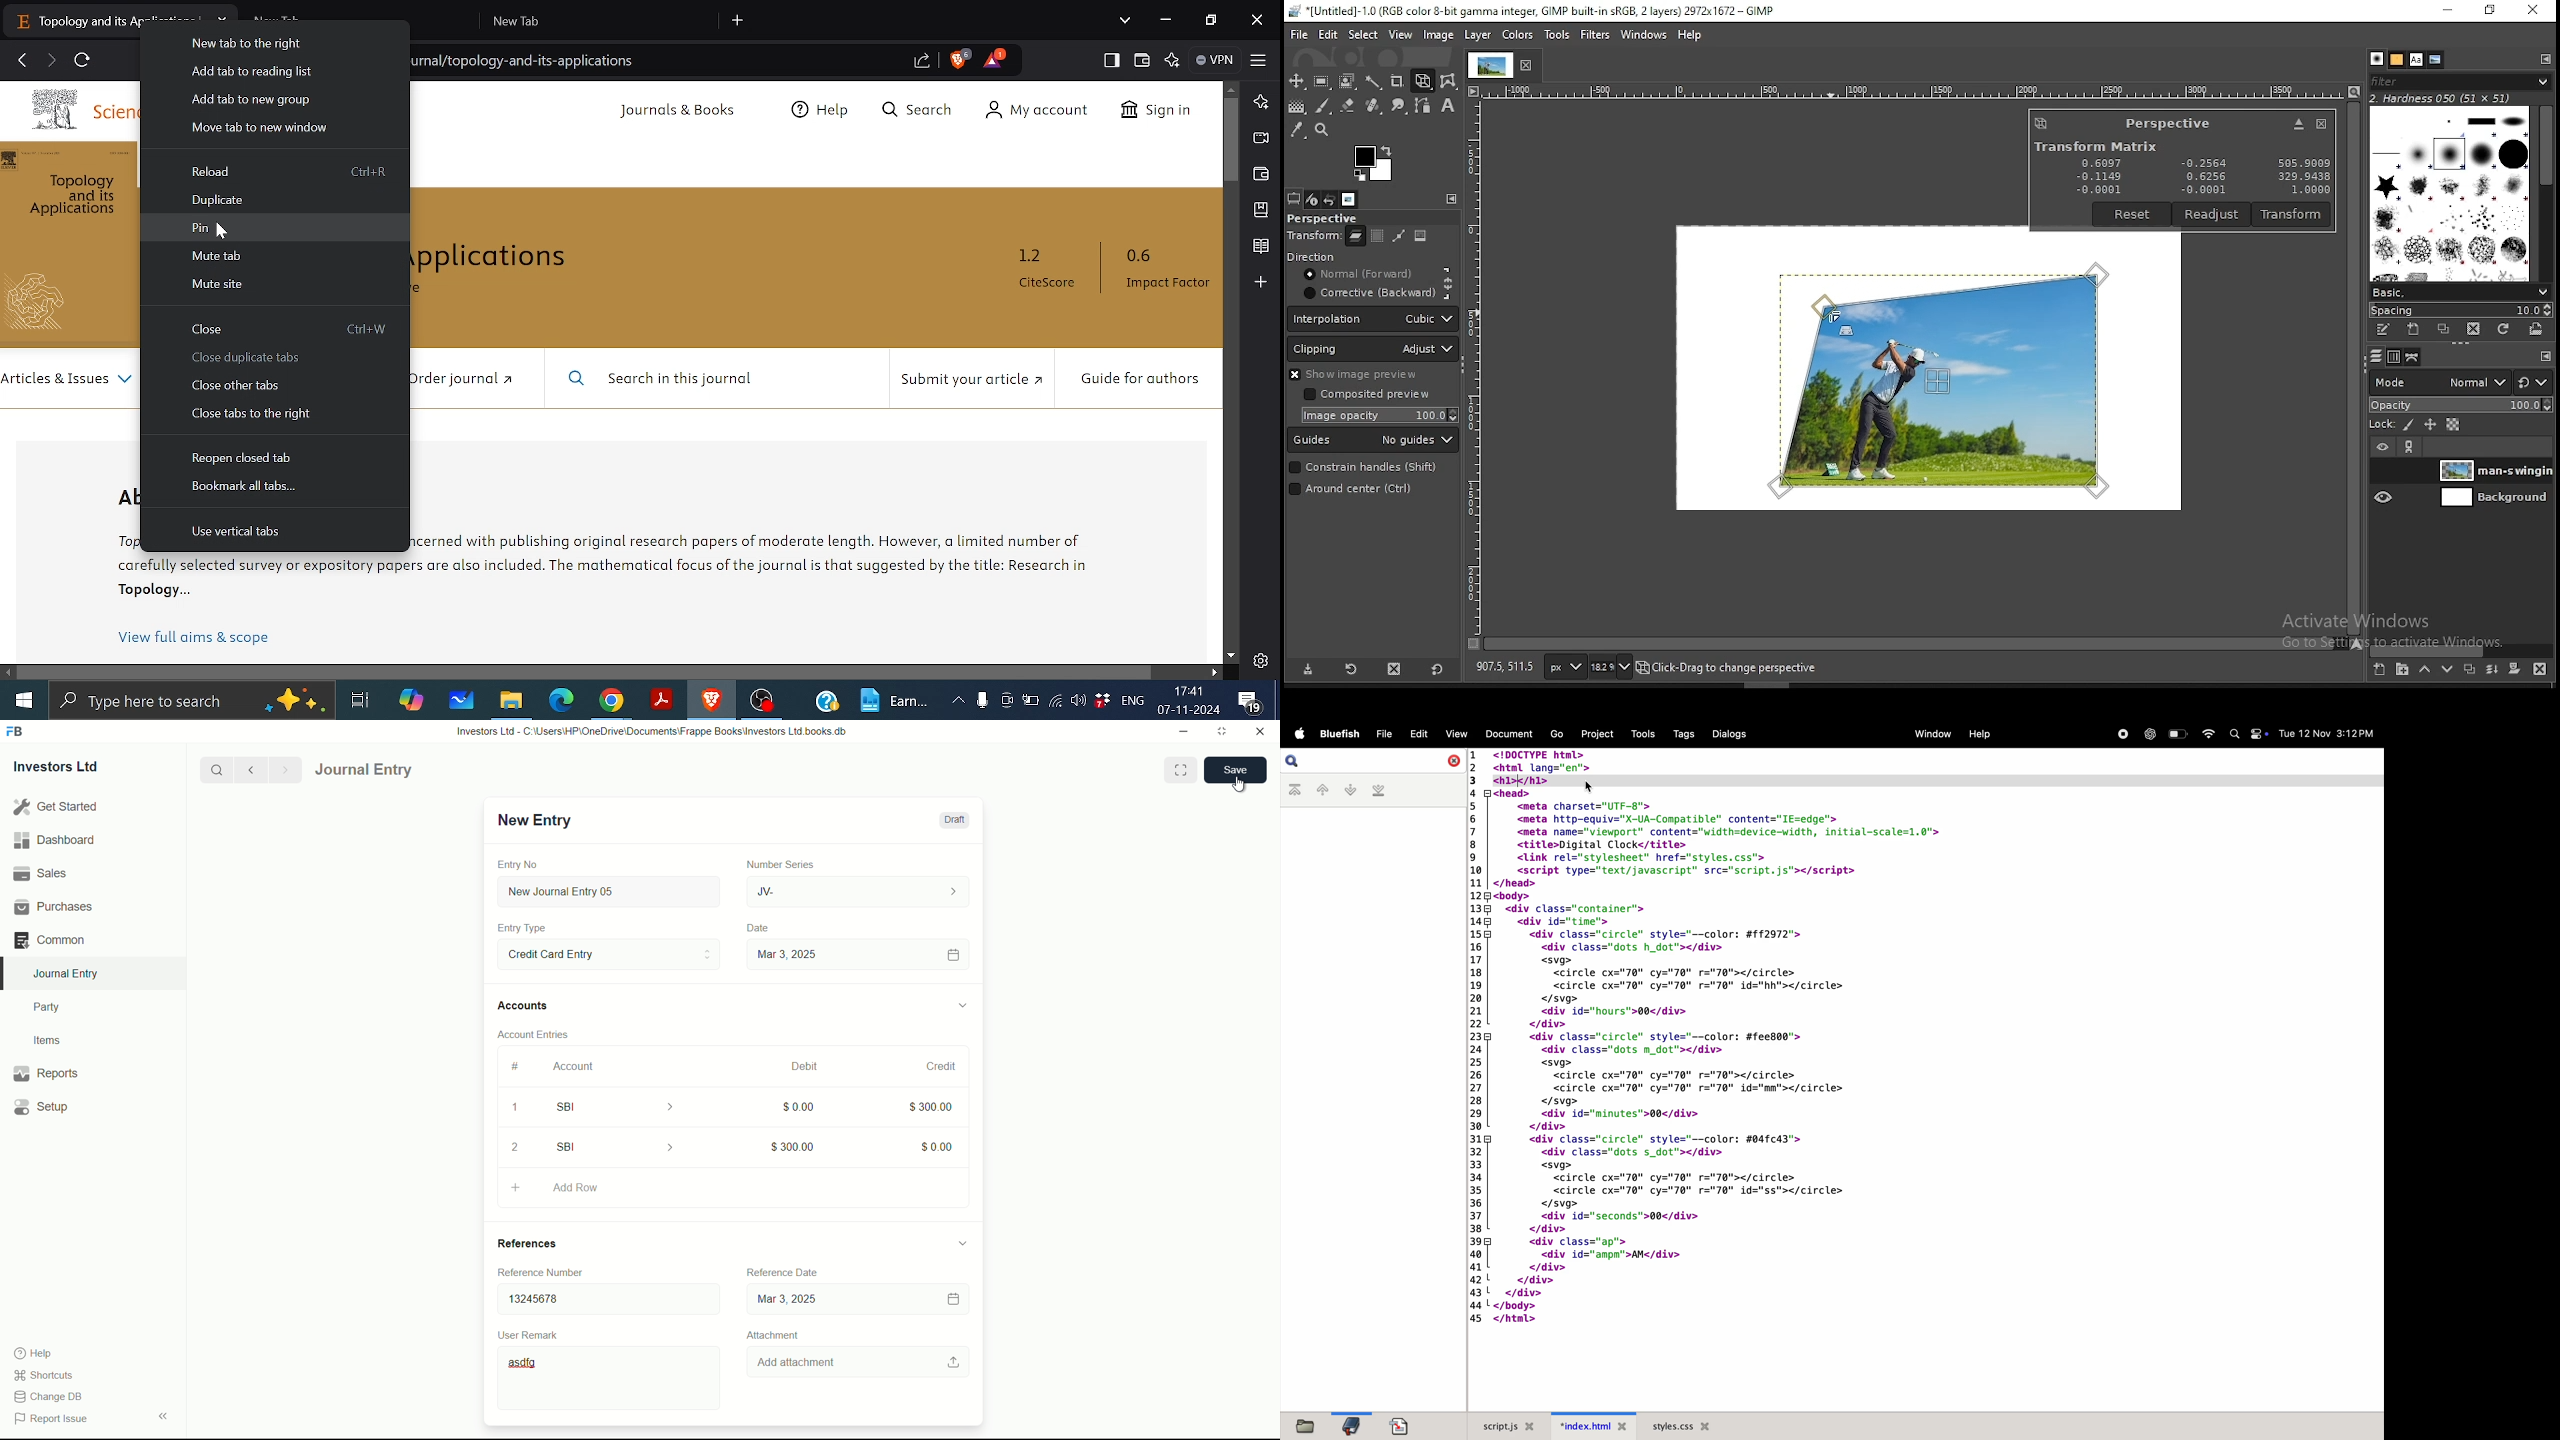 The width and height of the screenshot is (2576, 1456). I want to click on Date, so click(759, 928).